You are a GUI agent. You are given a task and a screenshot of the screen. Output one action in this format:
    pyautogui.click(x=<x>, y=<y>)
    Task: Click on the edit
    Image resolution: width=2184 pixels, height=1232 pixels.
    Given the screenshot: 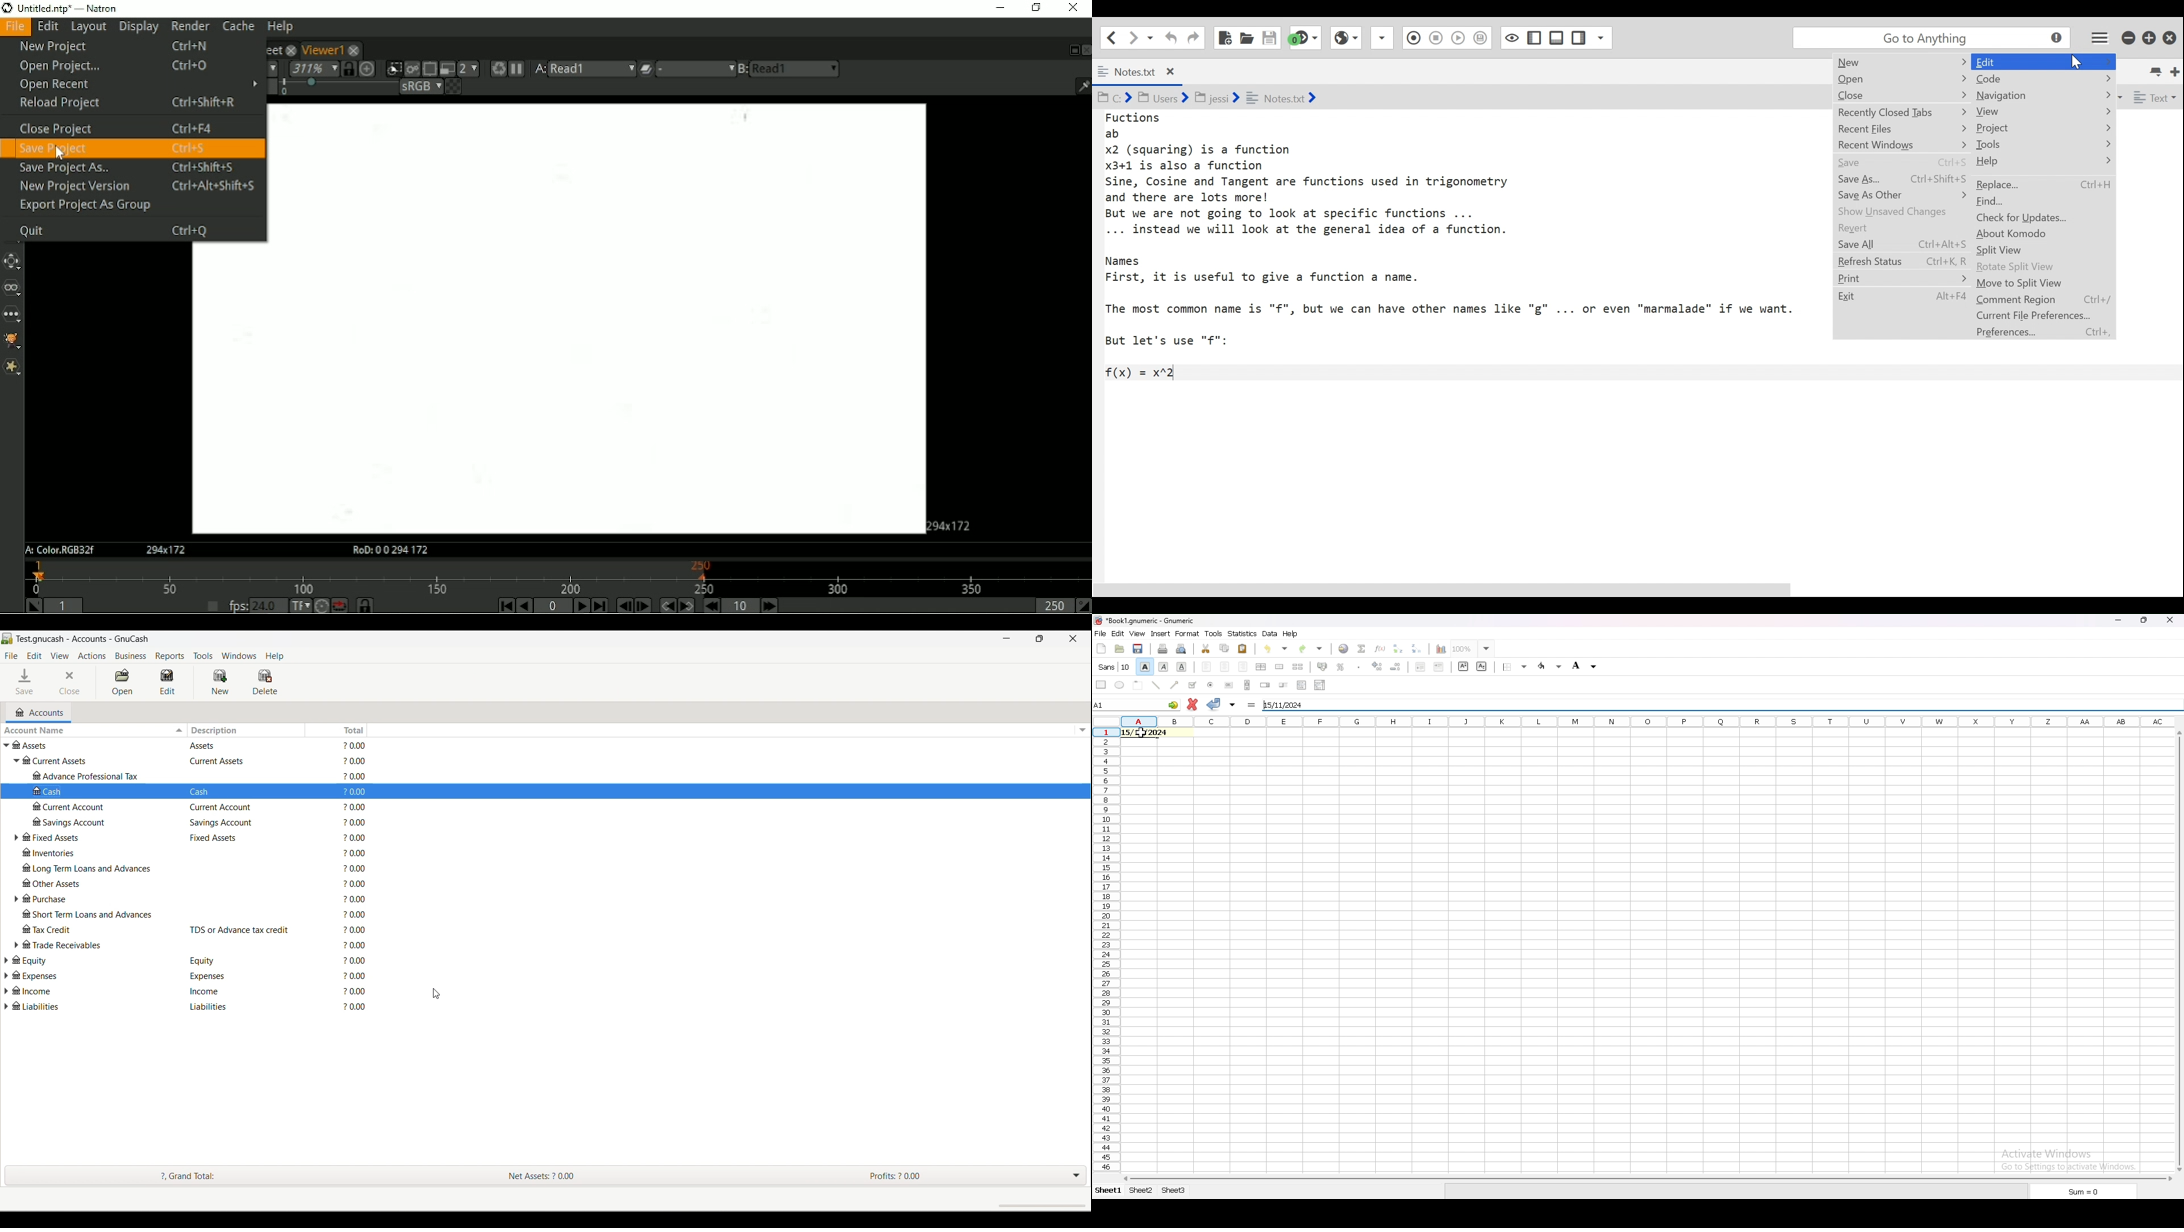 What is the action you would take?
    pyautogui.click(x=1119, y=633)
    